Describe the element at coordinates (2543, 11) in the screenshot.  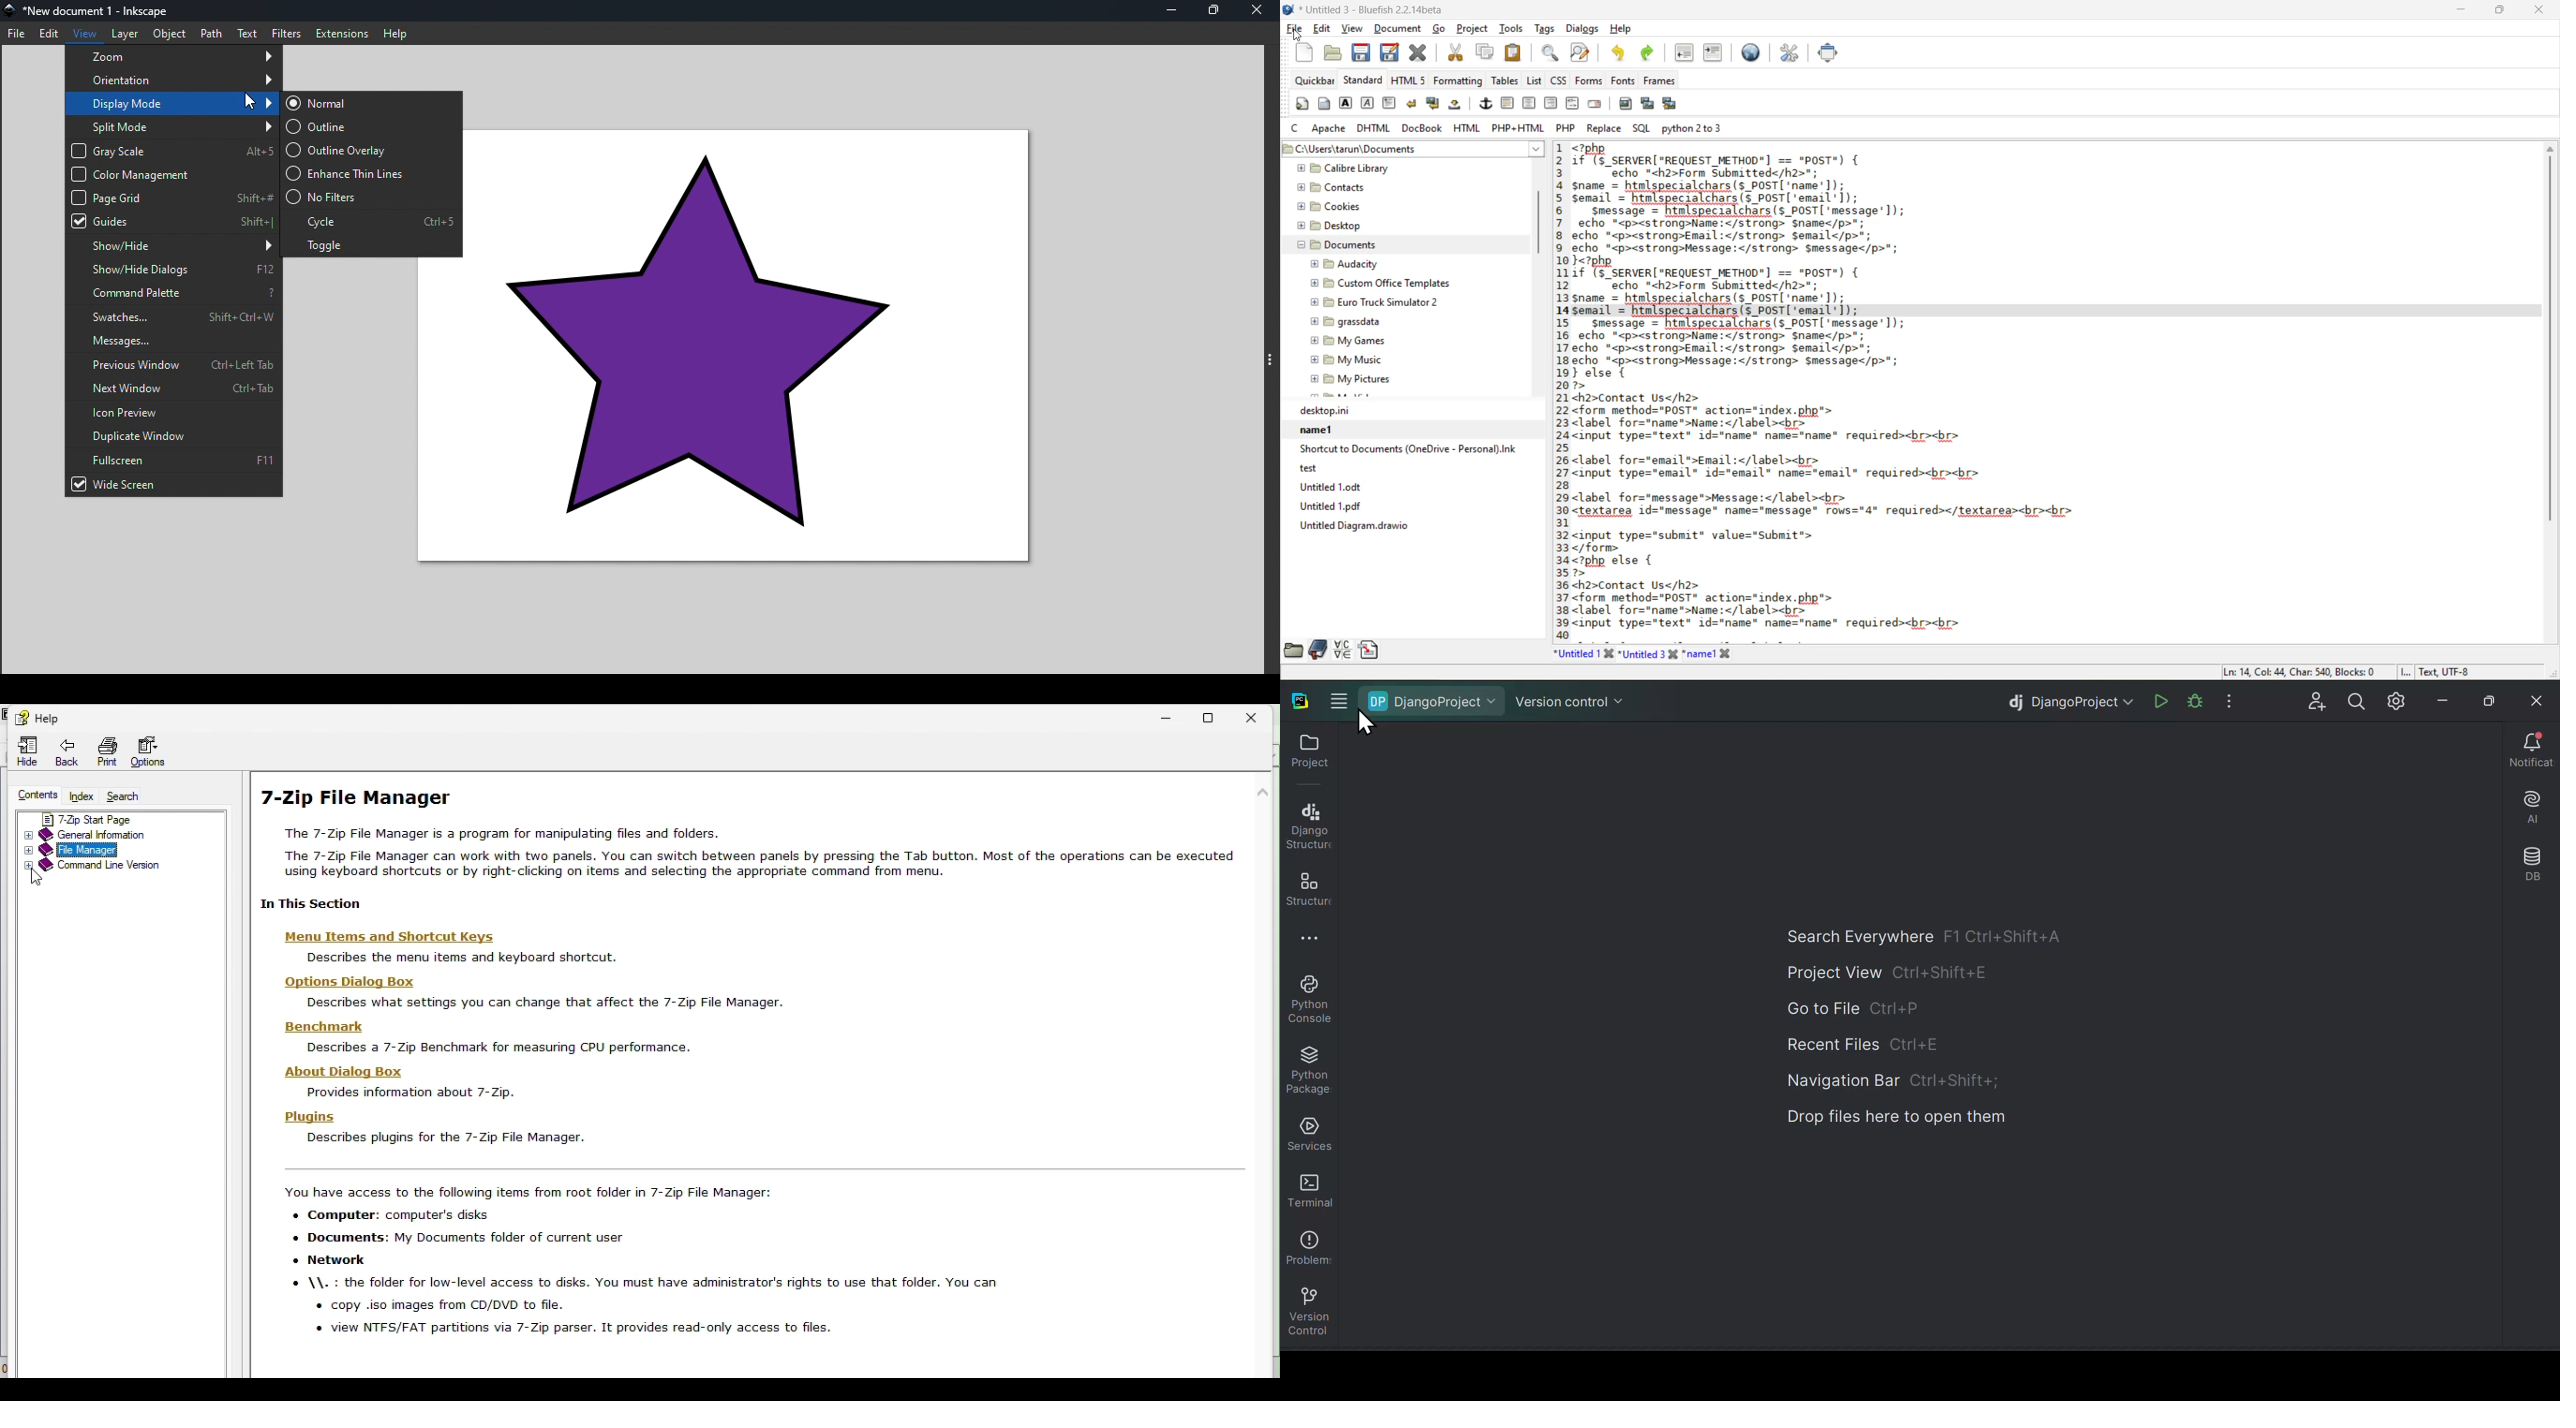
I see `close` at that location.